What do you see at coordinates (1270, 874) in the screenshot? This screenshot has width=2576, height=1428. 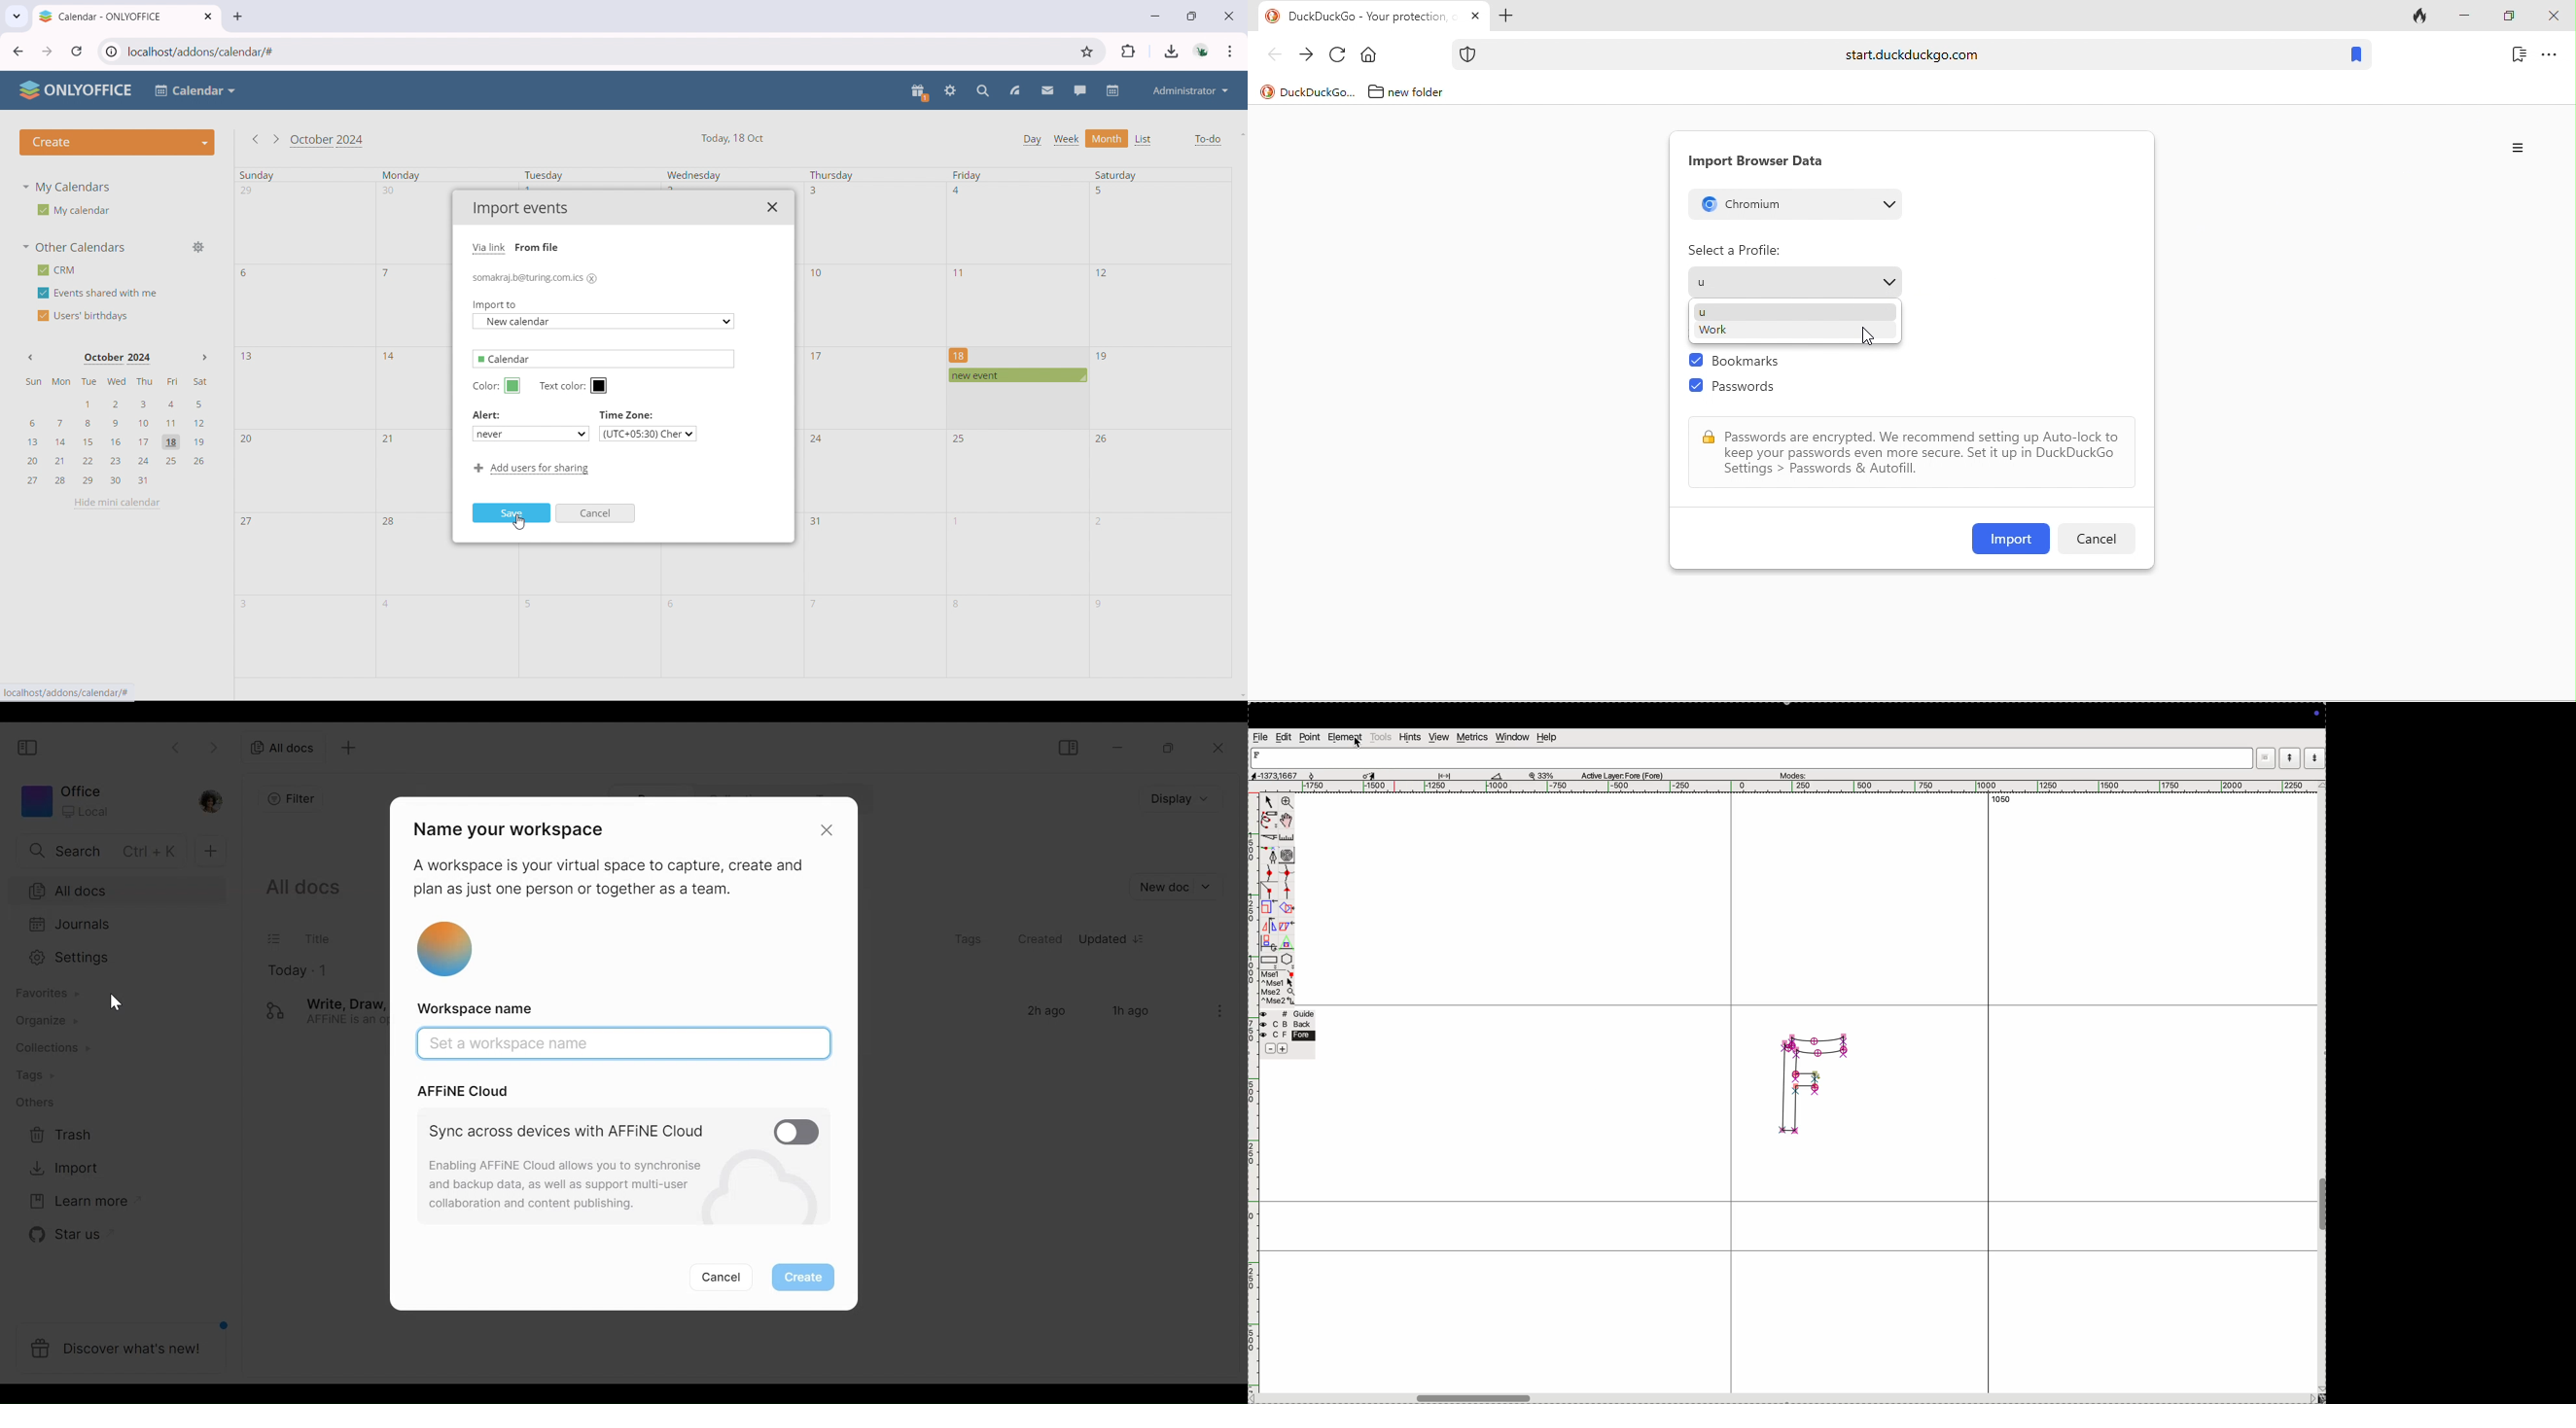 I see `point curve` at bounding box center [1270, 874].